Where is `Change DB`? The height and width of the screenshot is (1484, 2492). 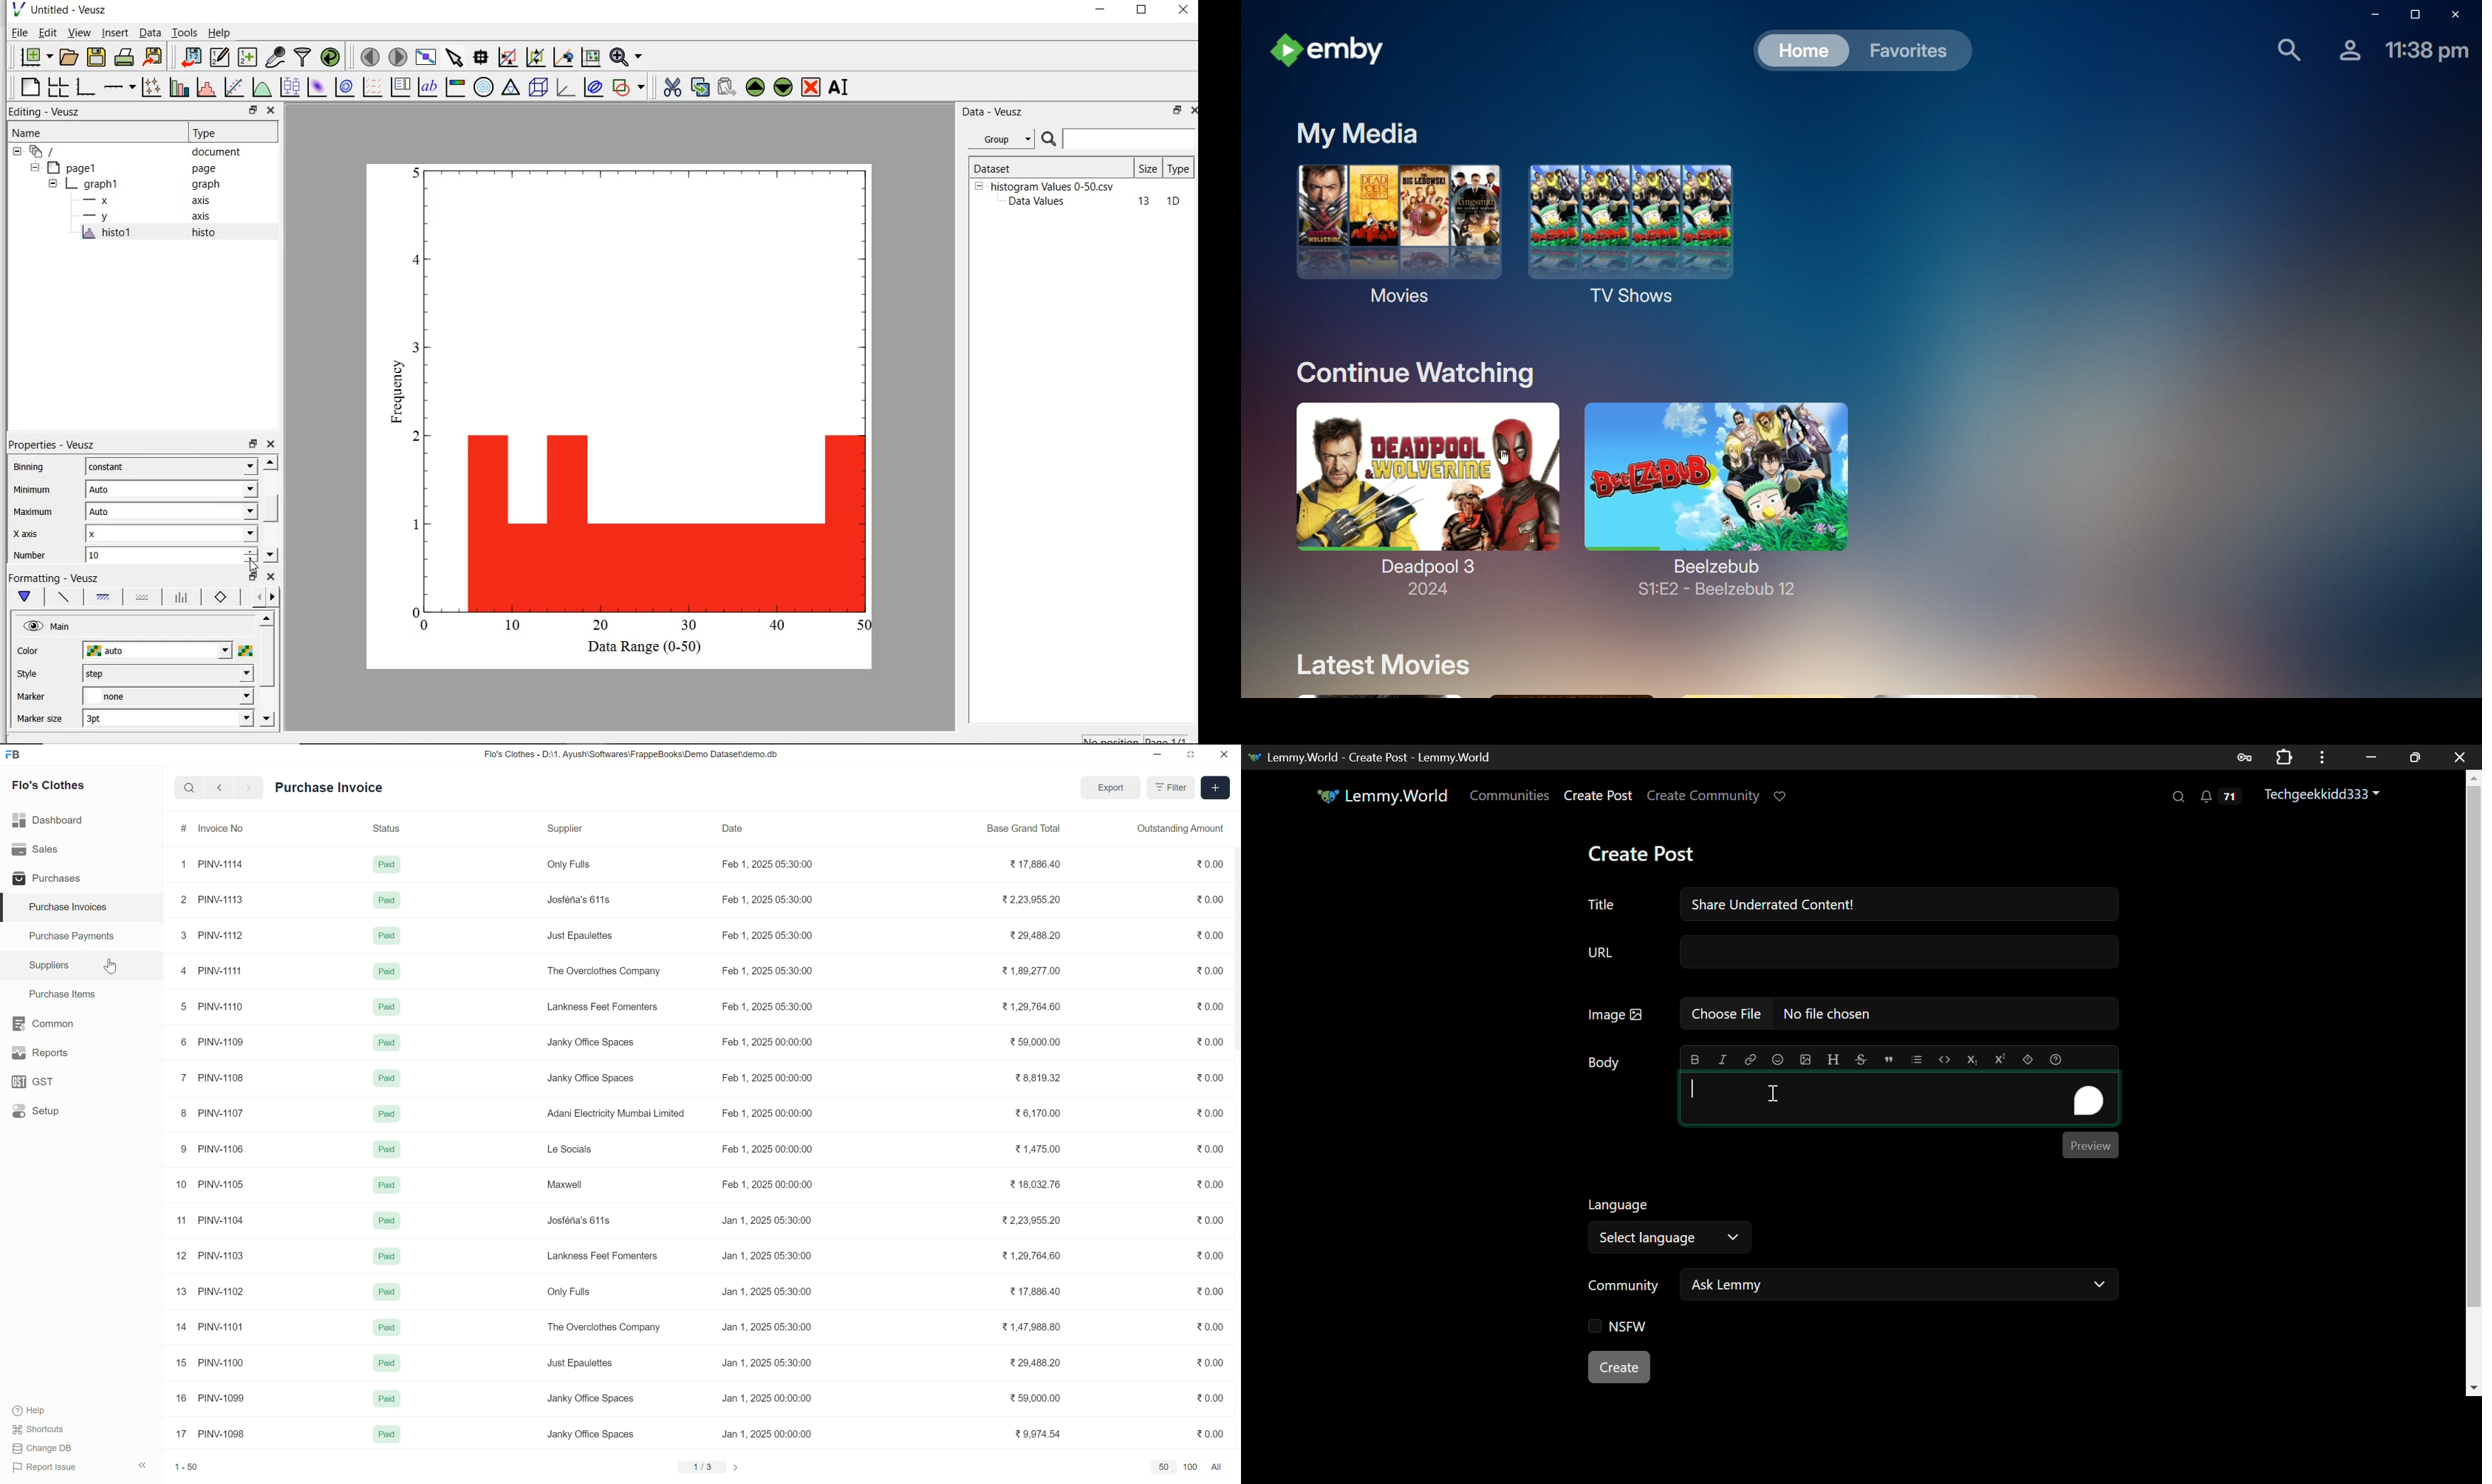 Change DB is located at coordinates (44, 1448).